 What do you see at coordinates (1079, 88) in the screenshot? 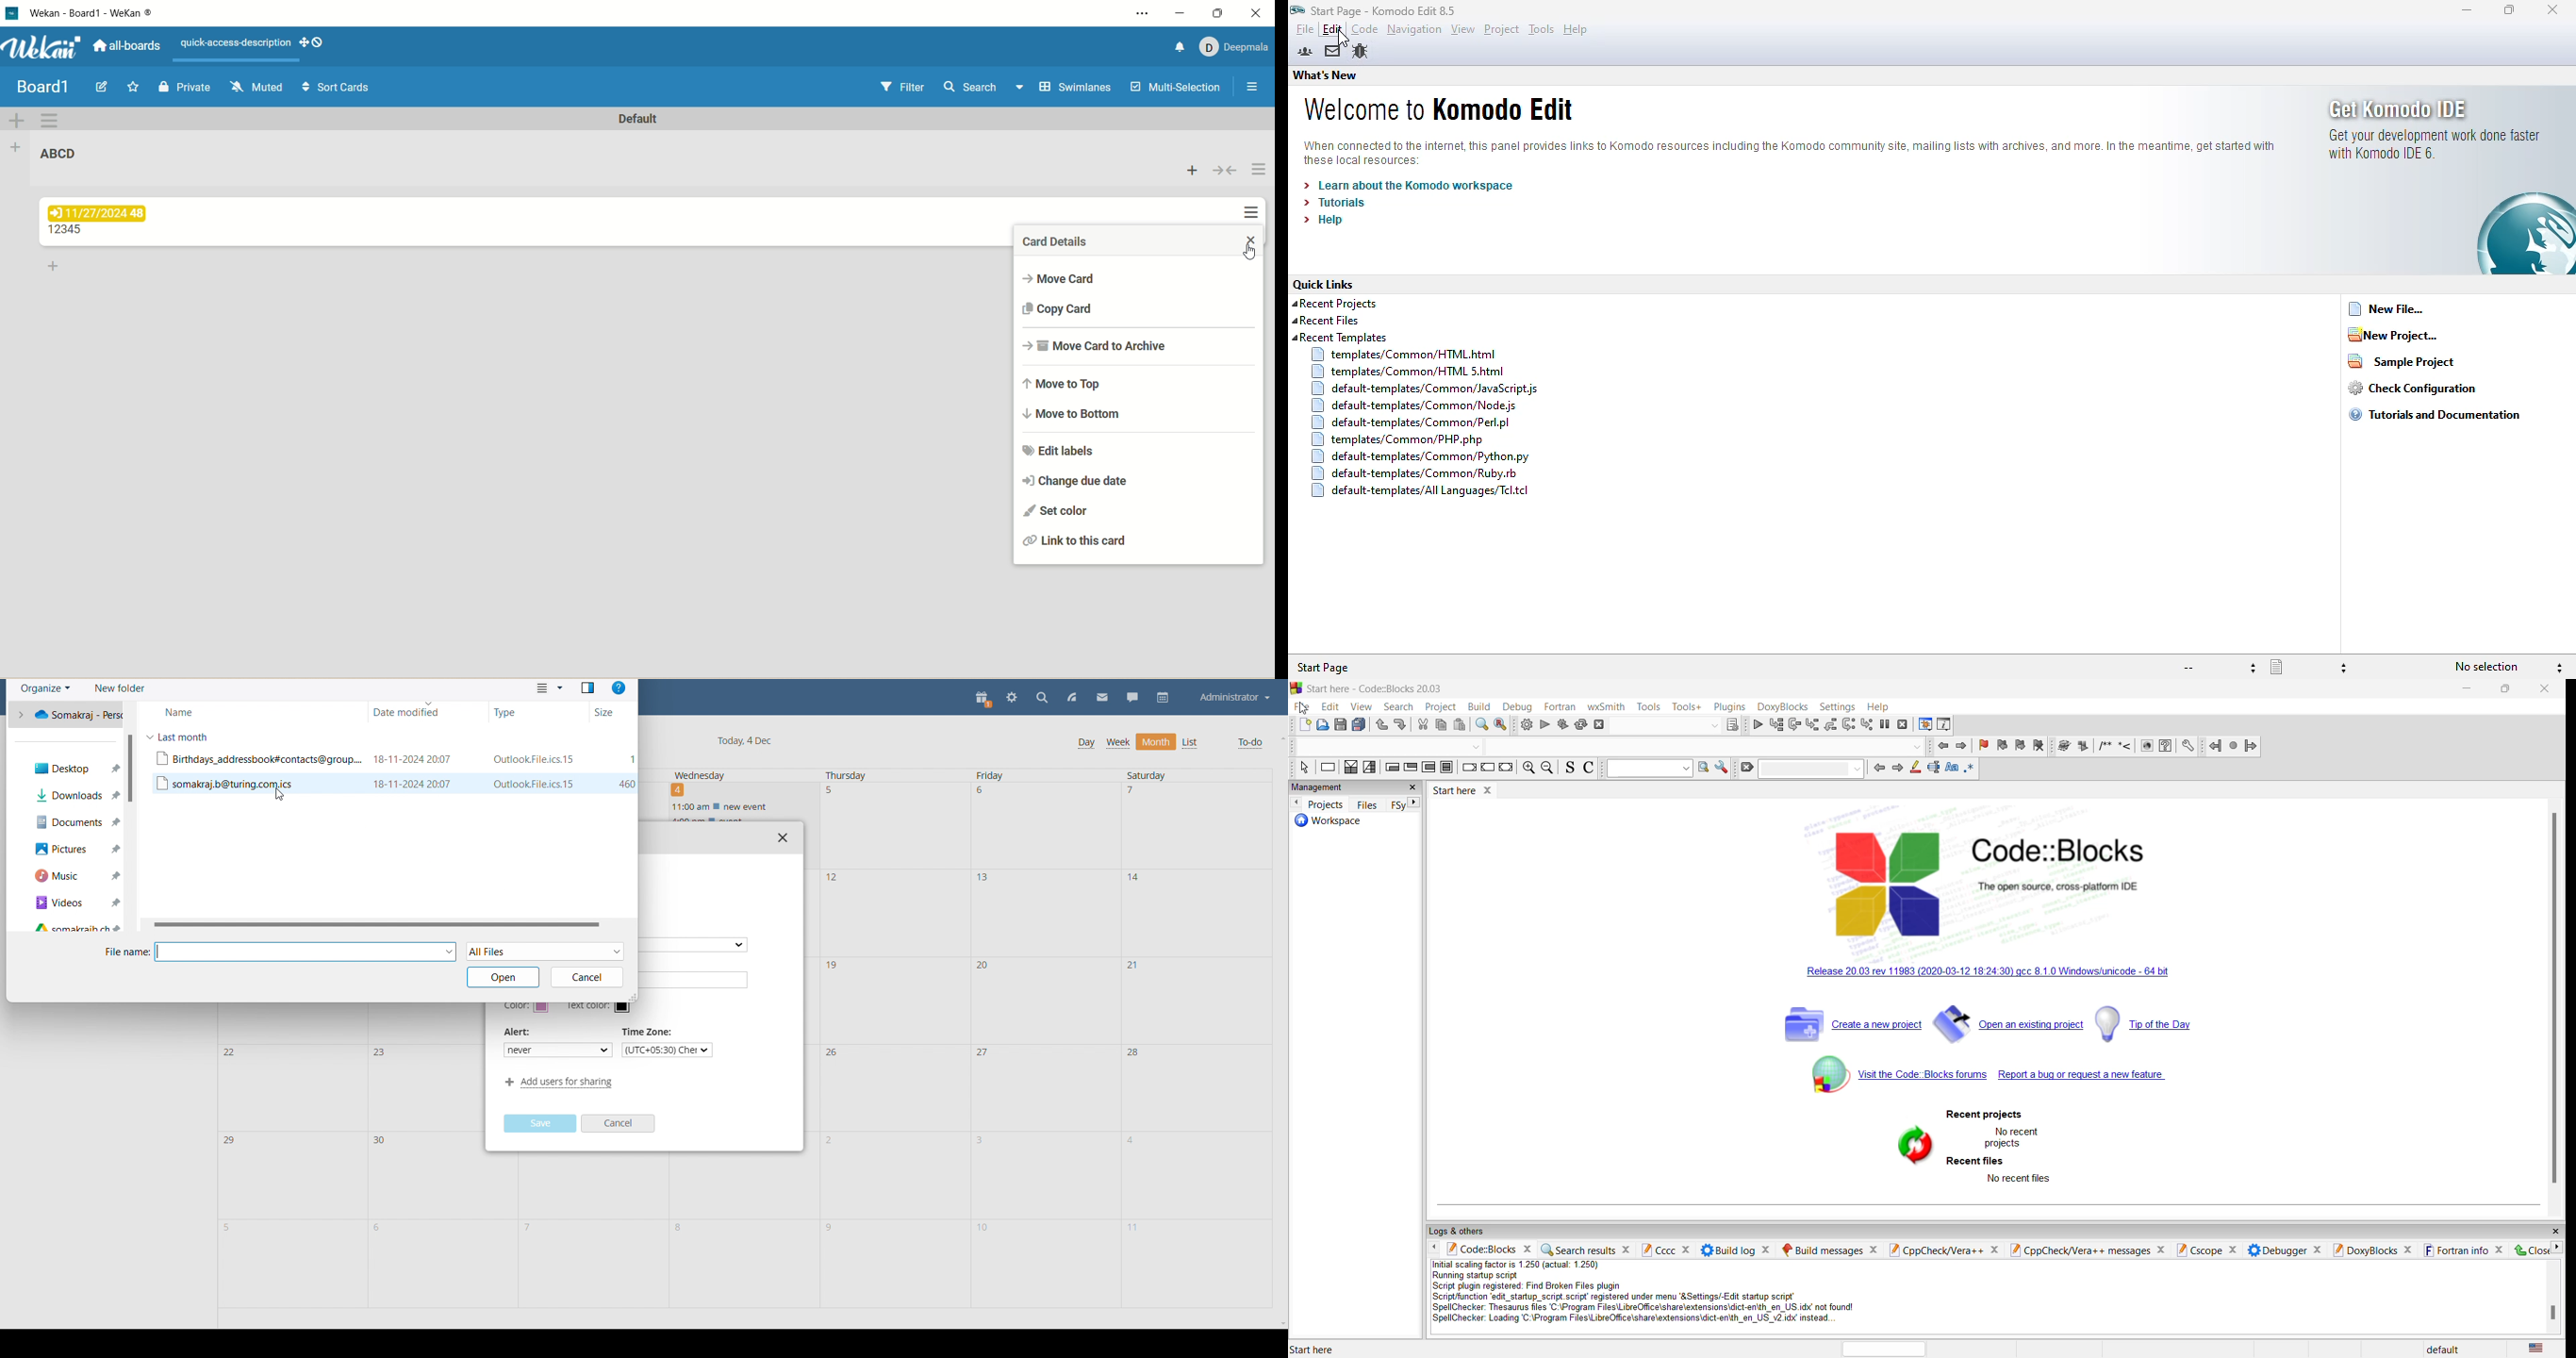
I see `swimlanes` at bounding box center [1079, 88].